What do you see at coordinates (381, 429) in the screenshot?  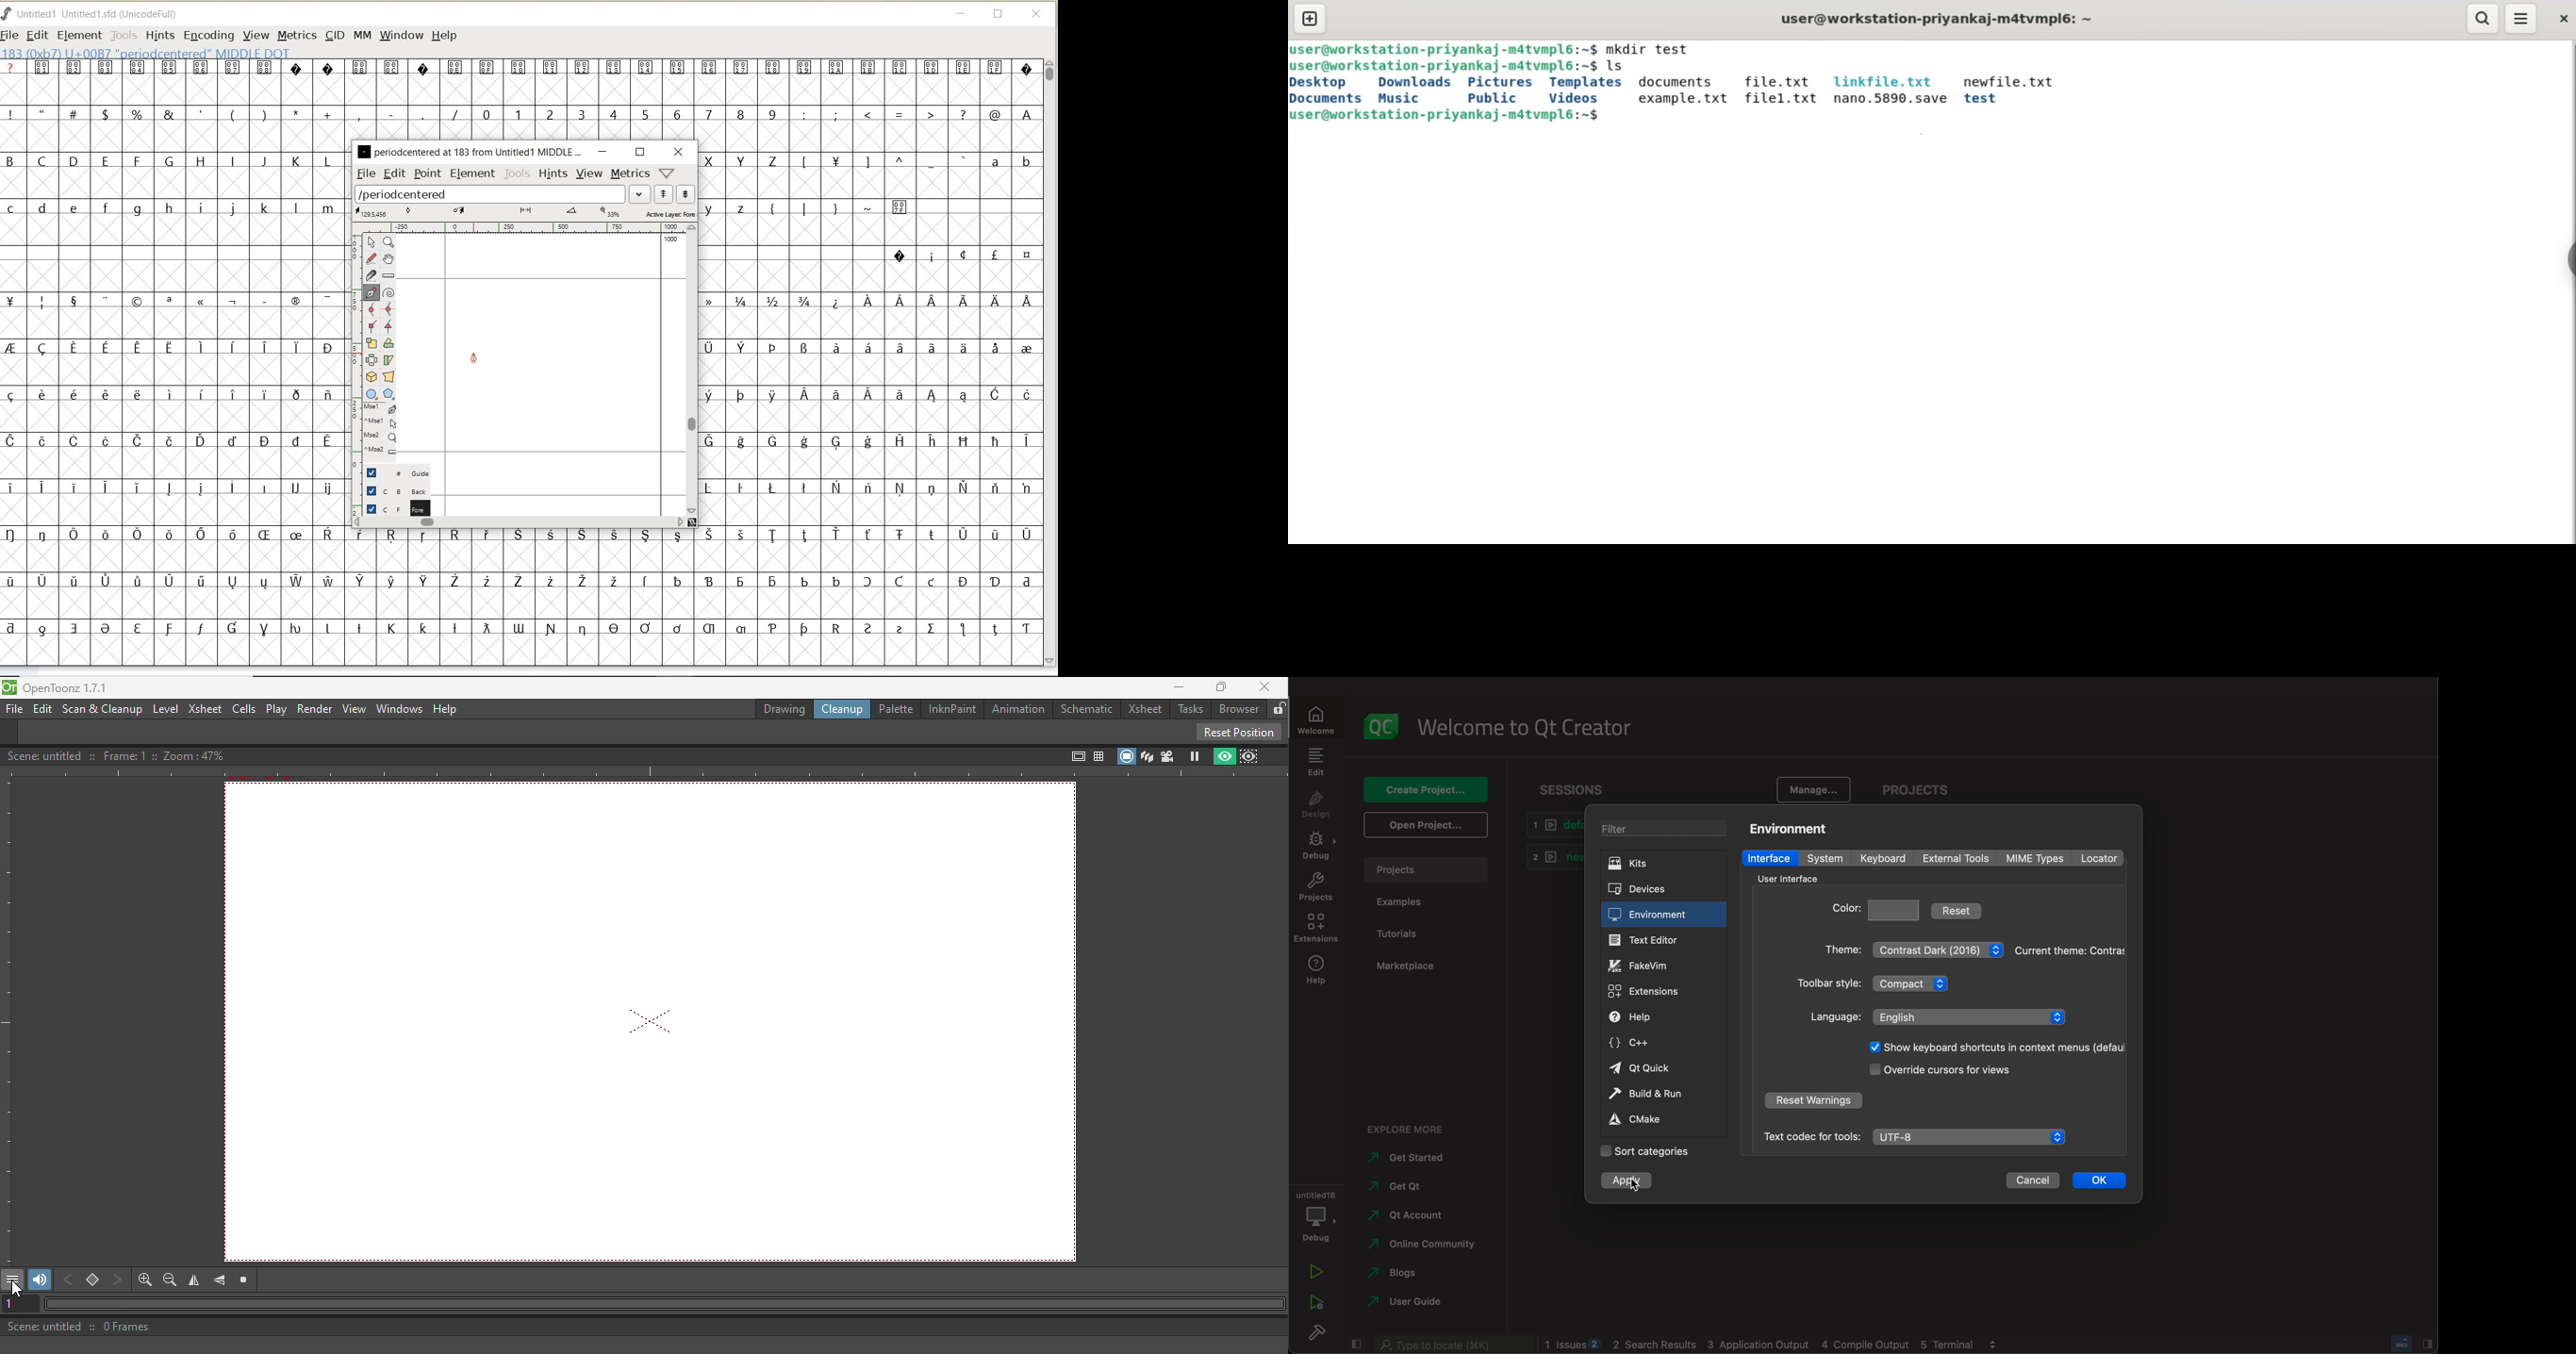 I see `cursor events on the opened outline window` at bounding box center [381, 429].